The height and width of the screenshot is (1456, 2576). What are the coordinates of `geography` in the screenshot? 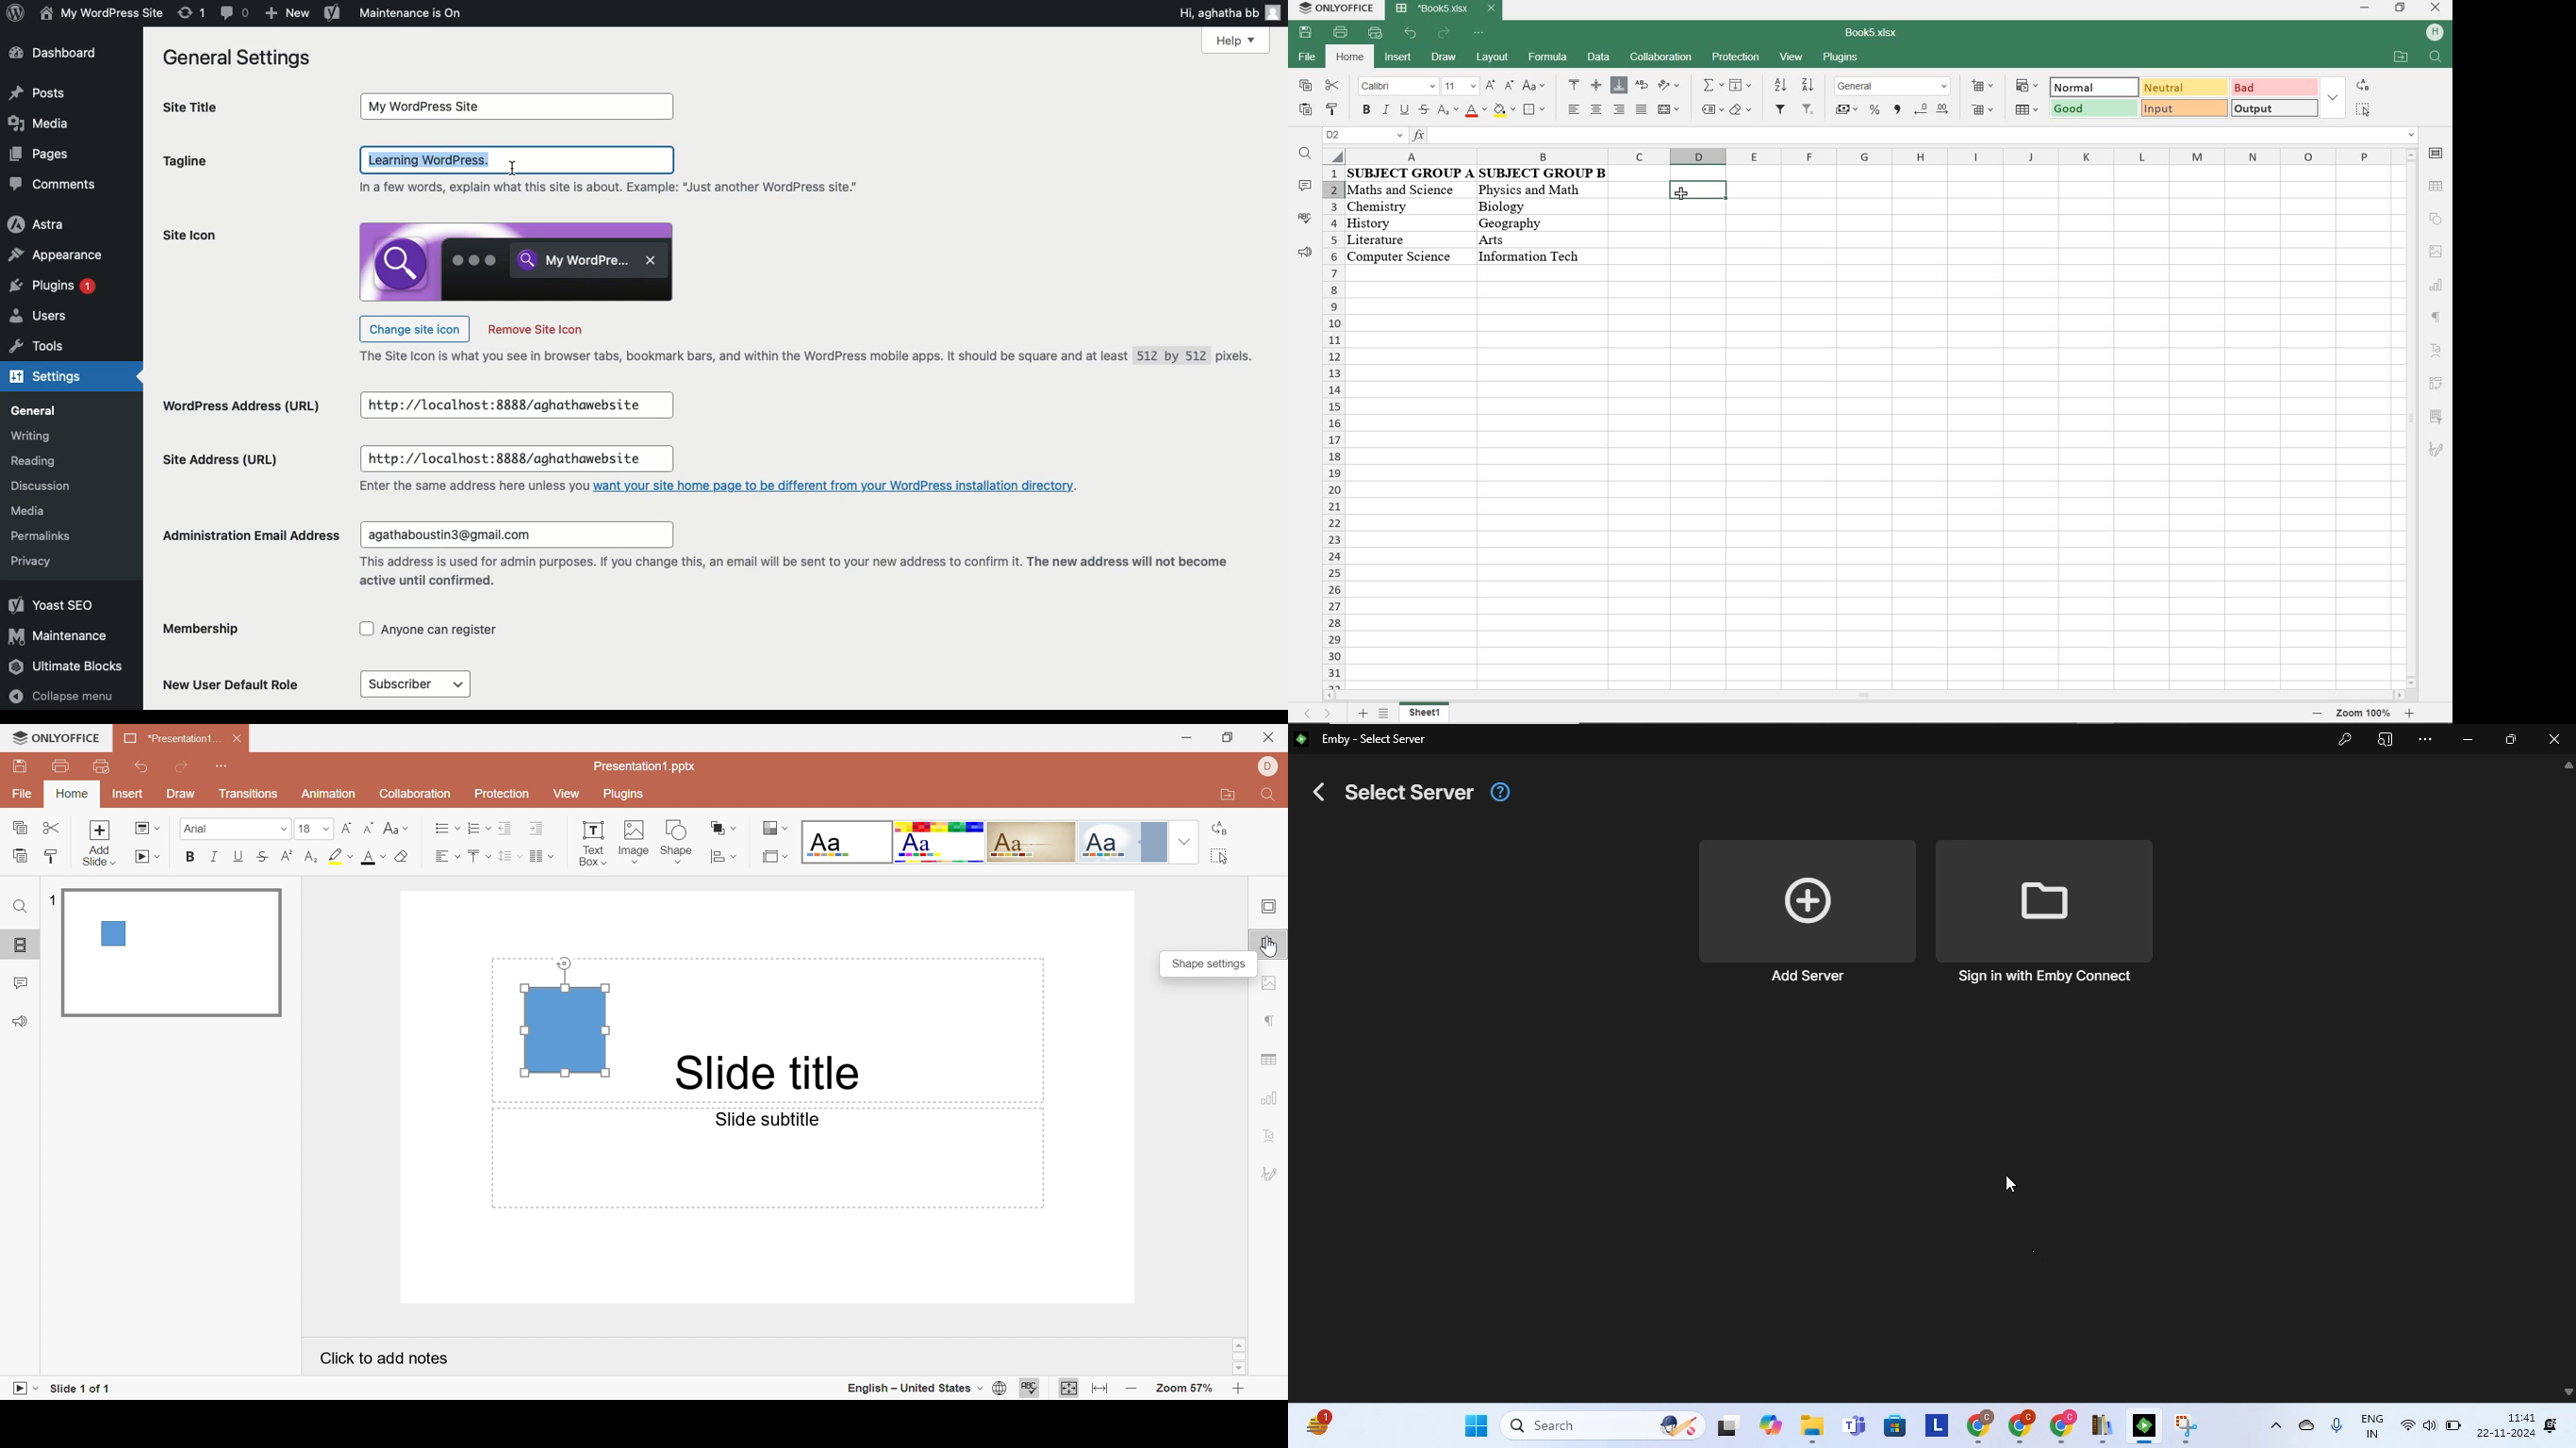 It's located at (1525, 223).